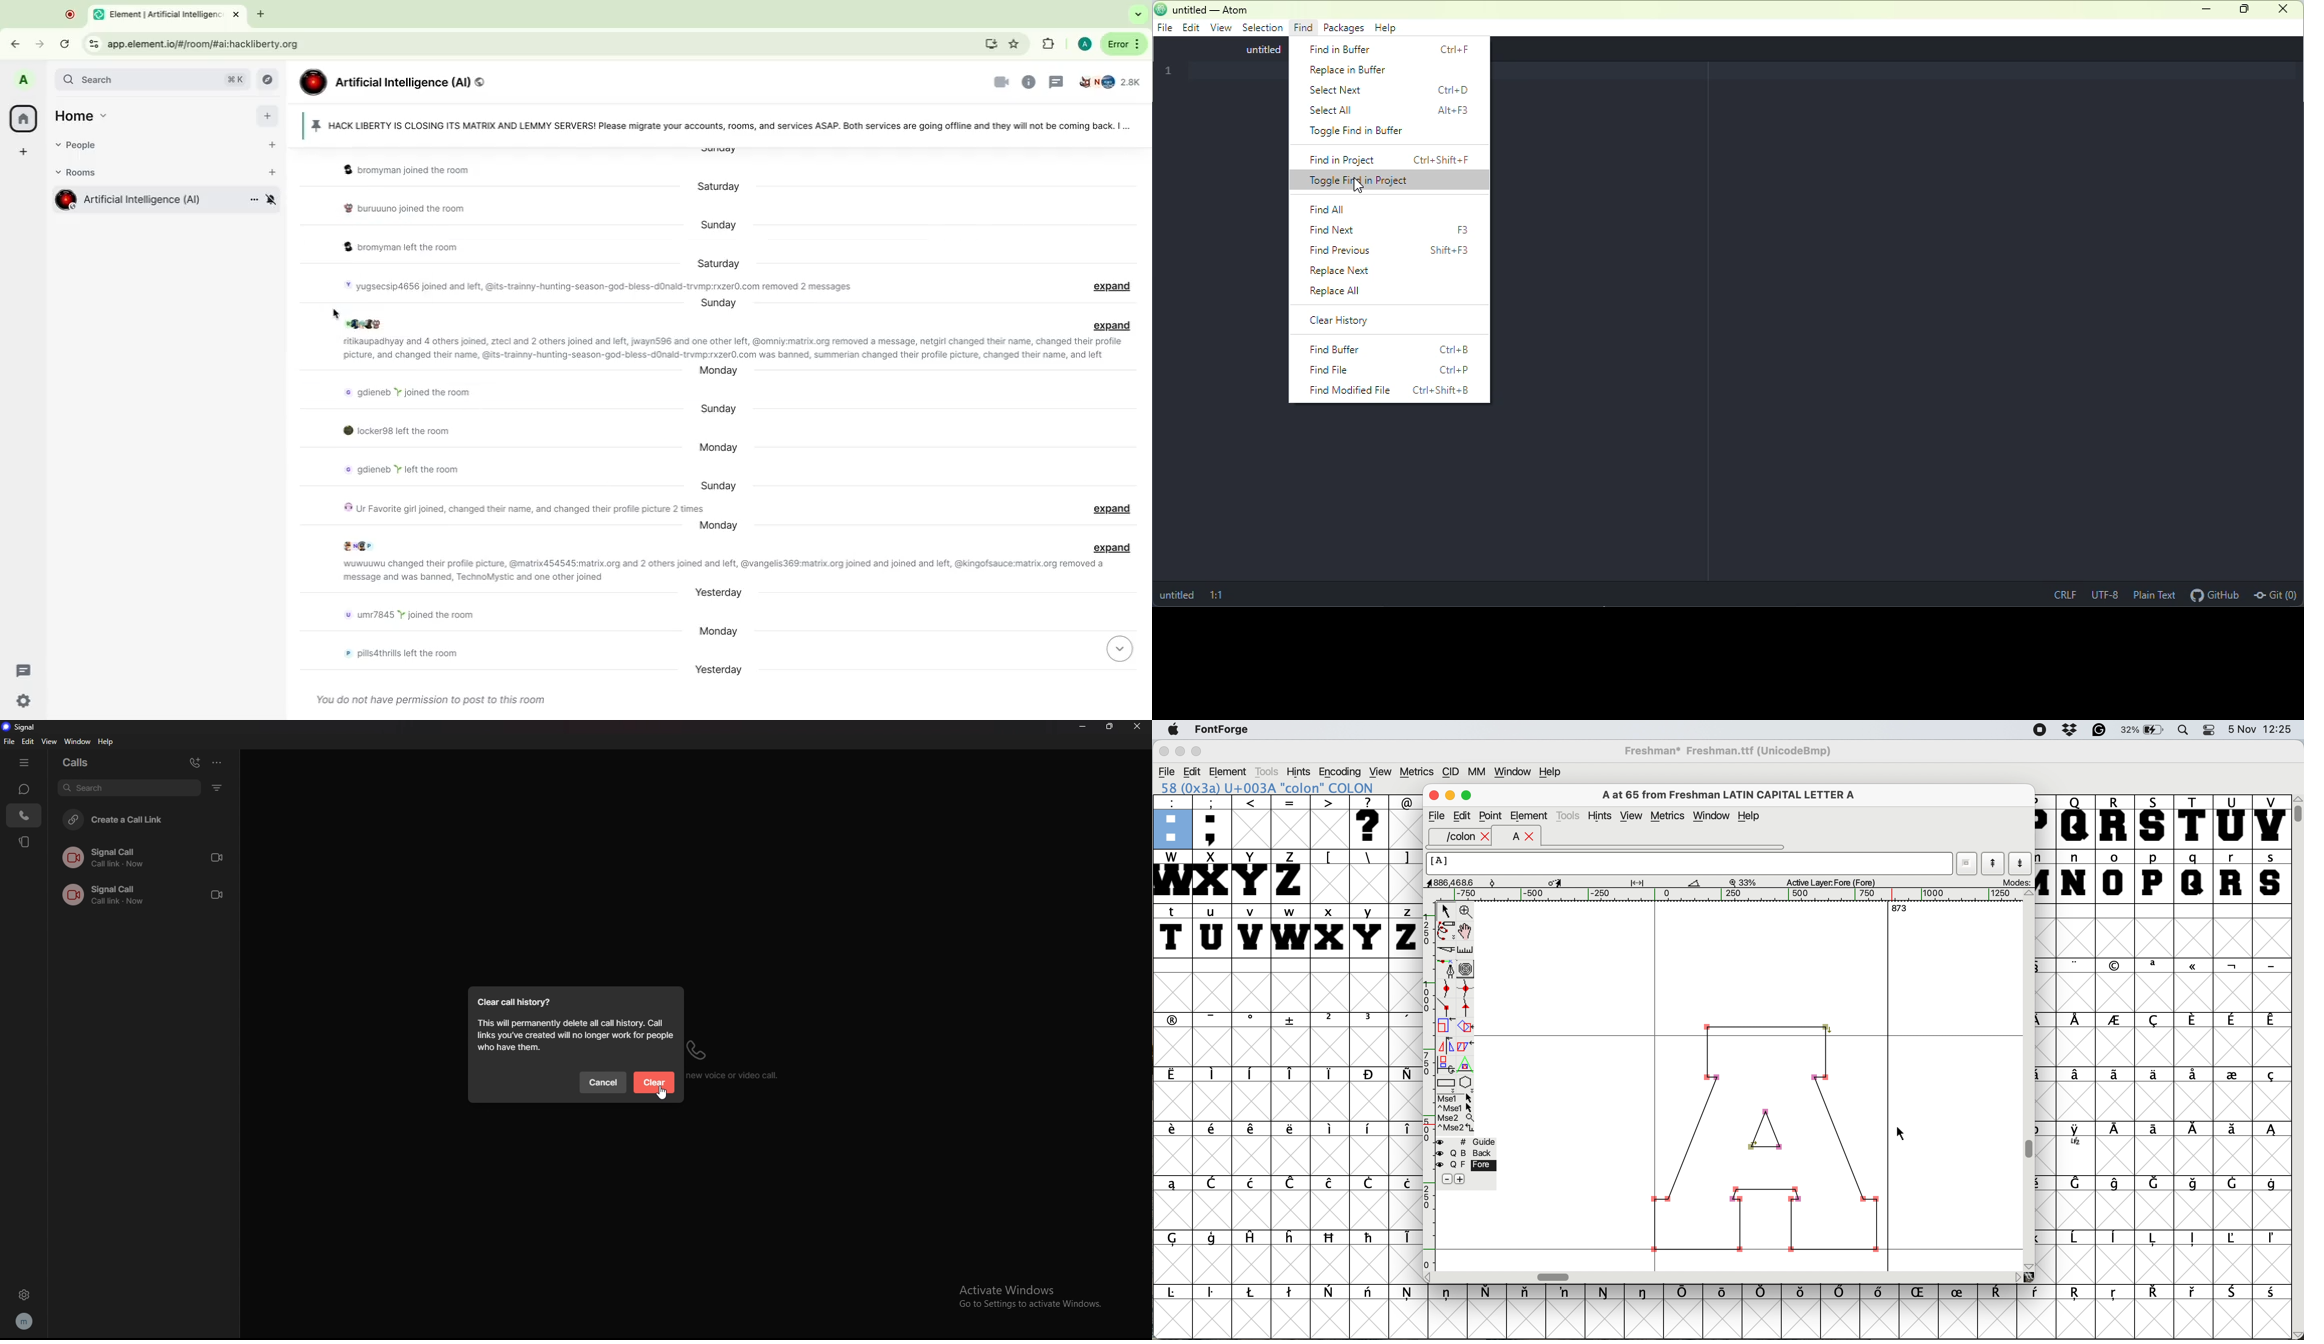 Image resolution: width=2324 pixels, height=1344 pixels. What do you see at coordinates (2020, 862) in the screenshot?
I see `show next character` at bounding box center [2020, 862].